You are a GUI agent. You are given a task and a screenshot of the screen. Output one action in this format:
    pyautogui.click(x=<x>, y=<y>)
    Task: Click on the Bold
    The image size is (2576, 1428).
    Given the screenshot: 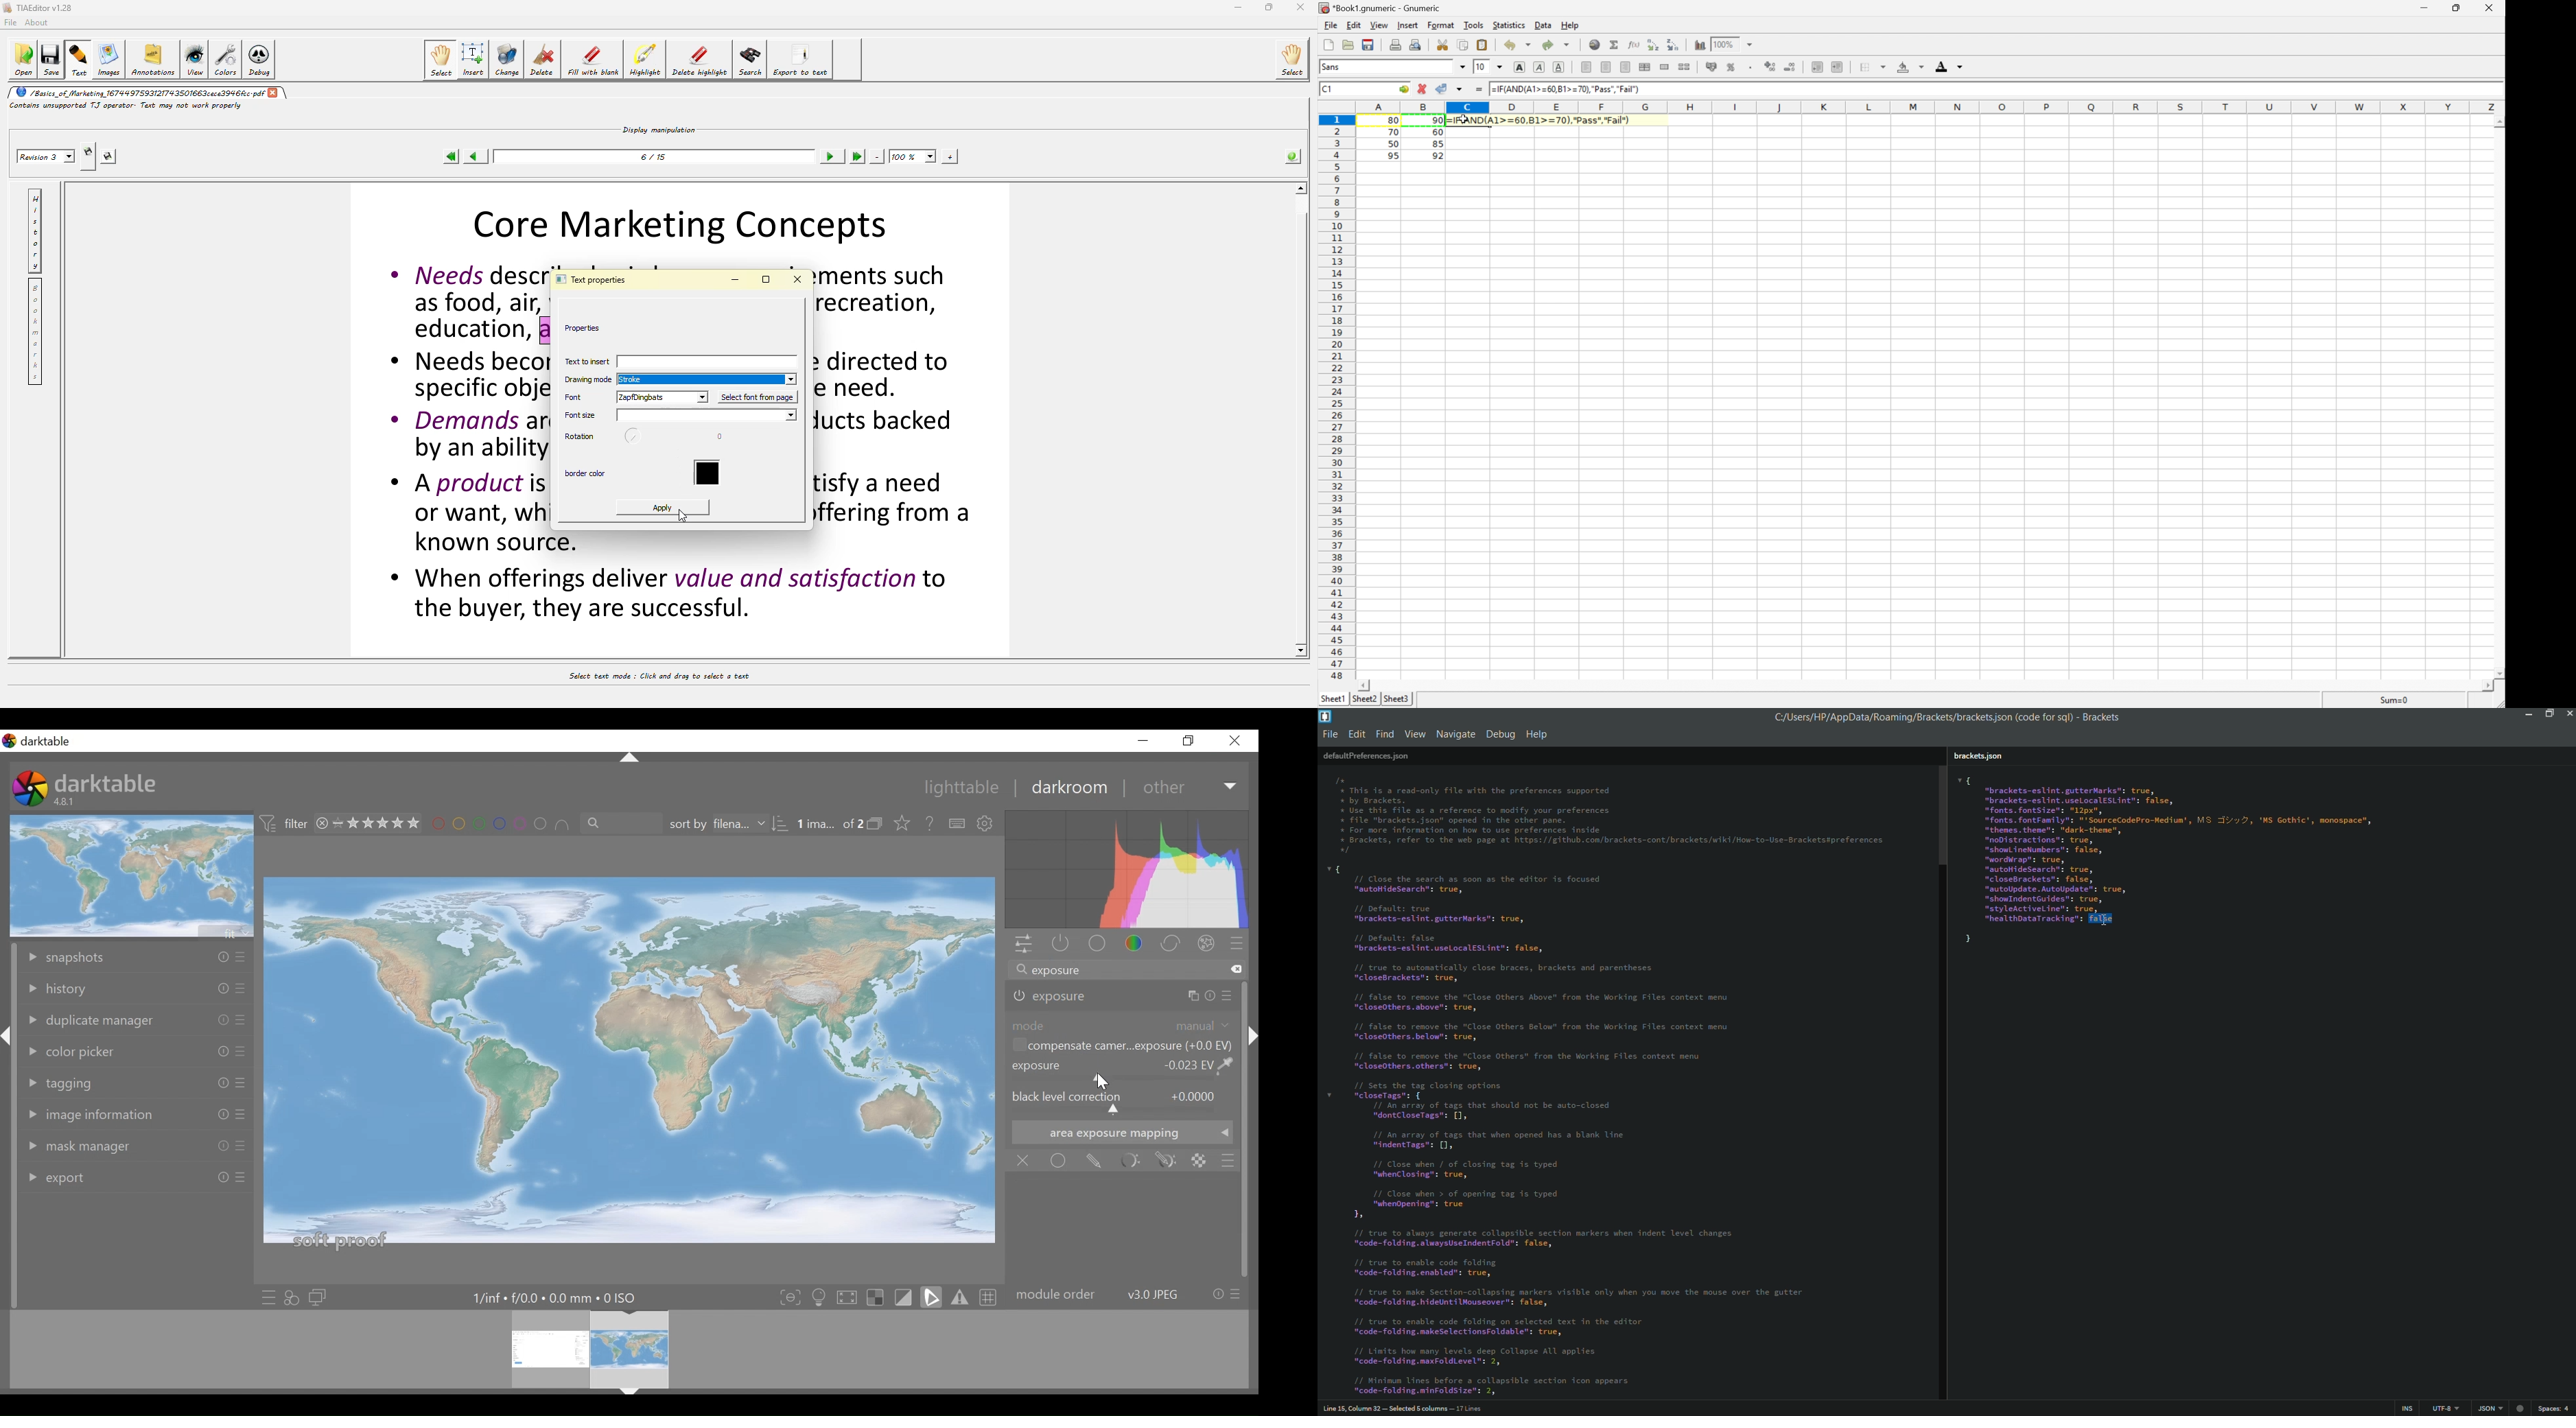 What is the action you would take?
    pyautogui.click(x=1519, y=66)
    